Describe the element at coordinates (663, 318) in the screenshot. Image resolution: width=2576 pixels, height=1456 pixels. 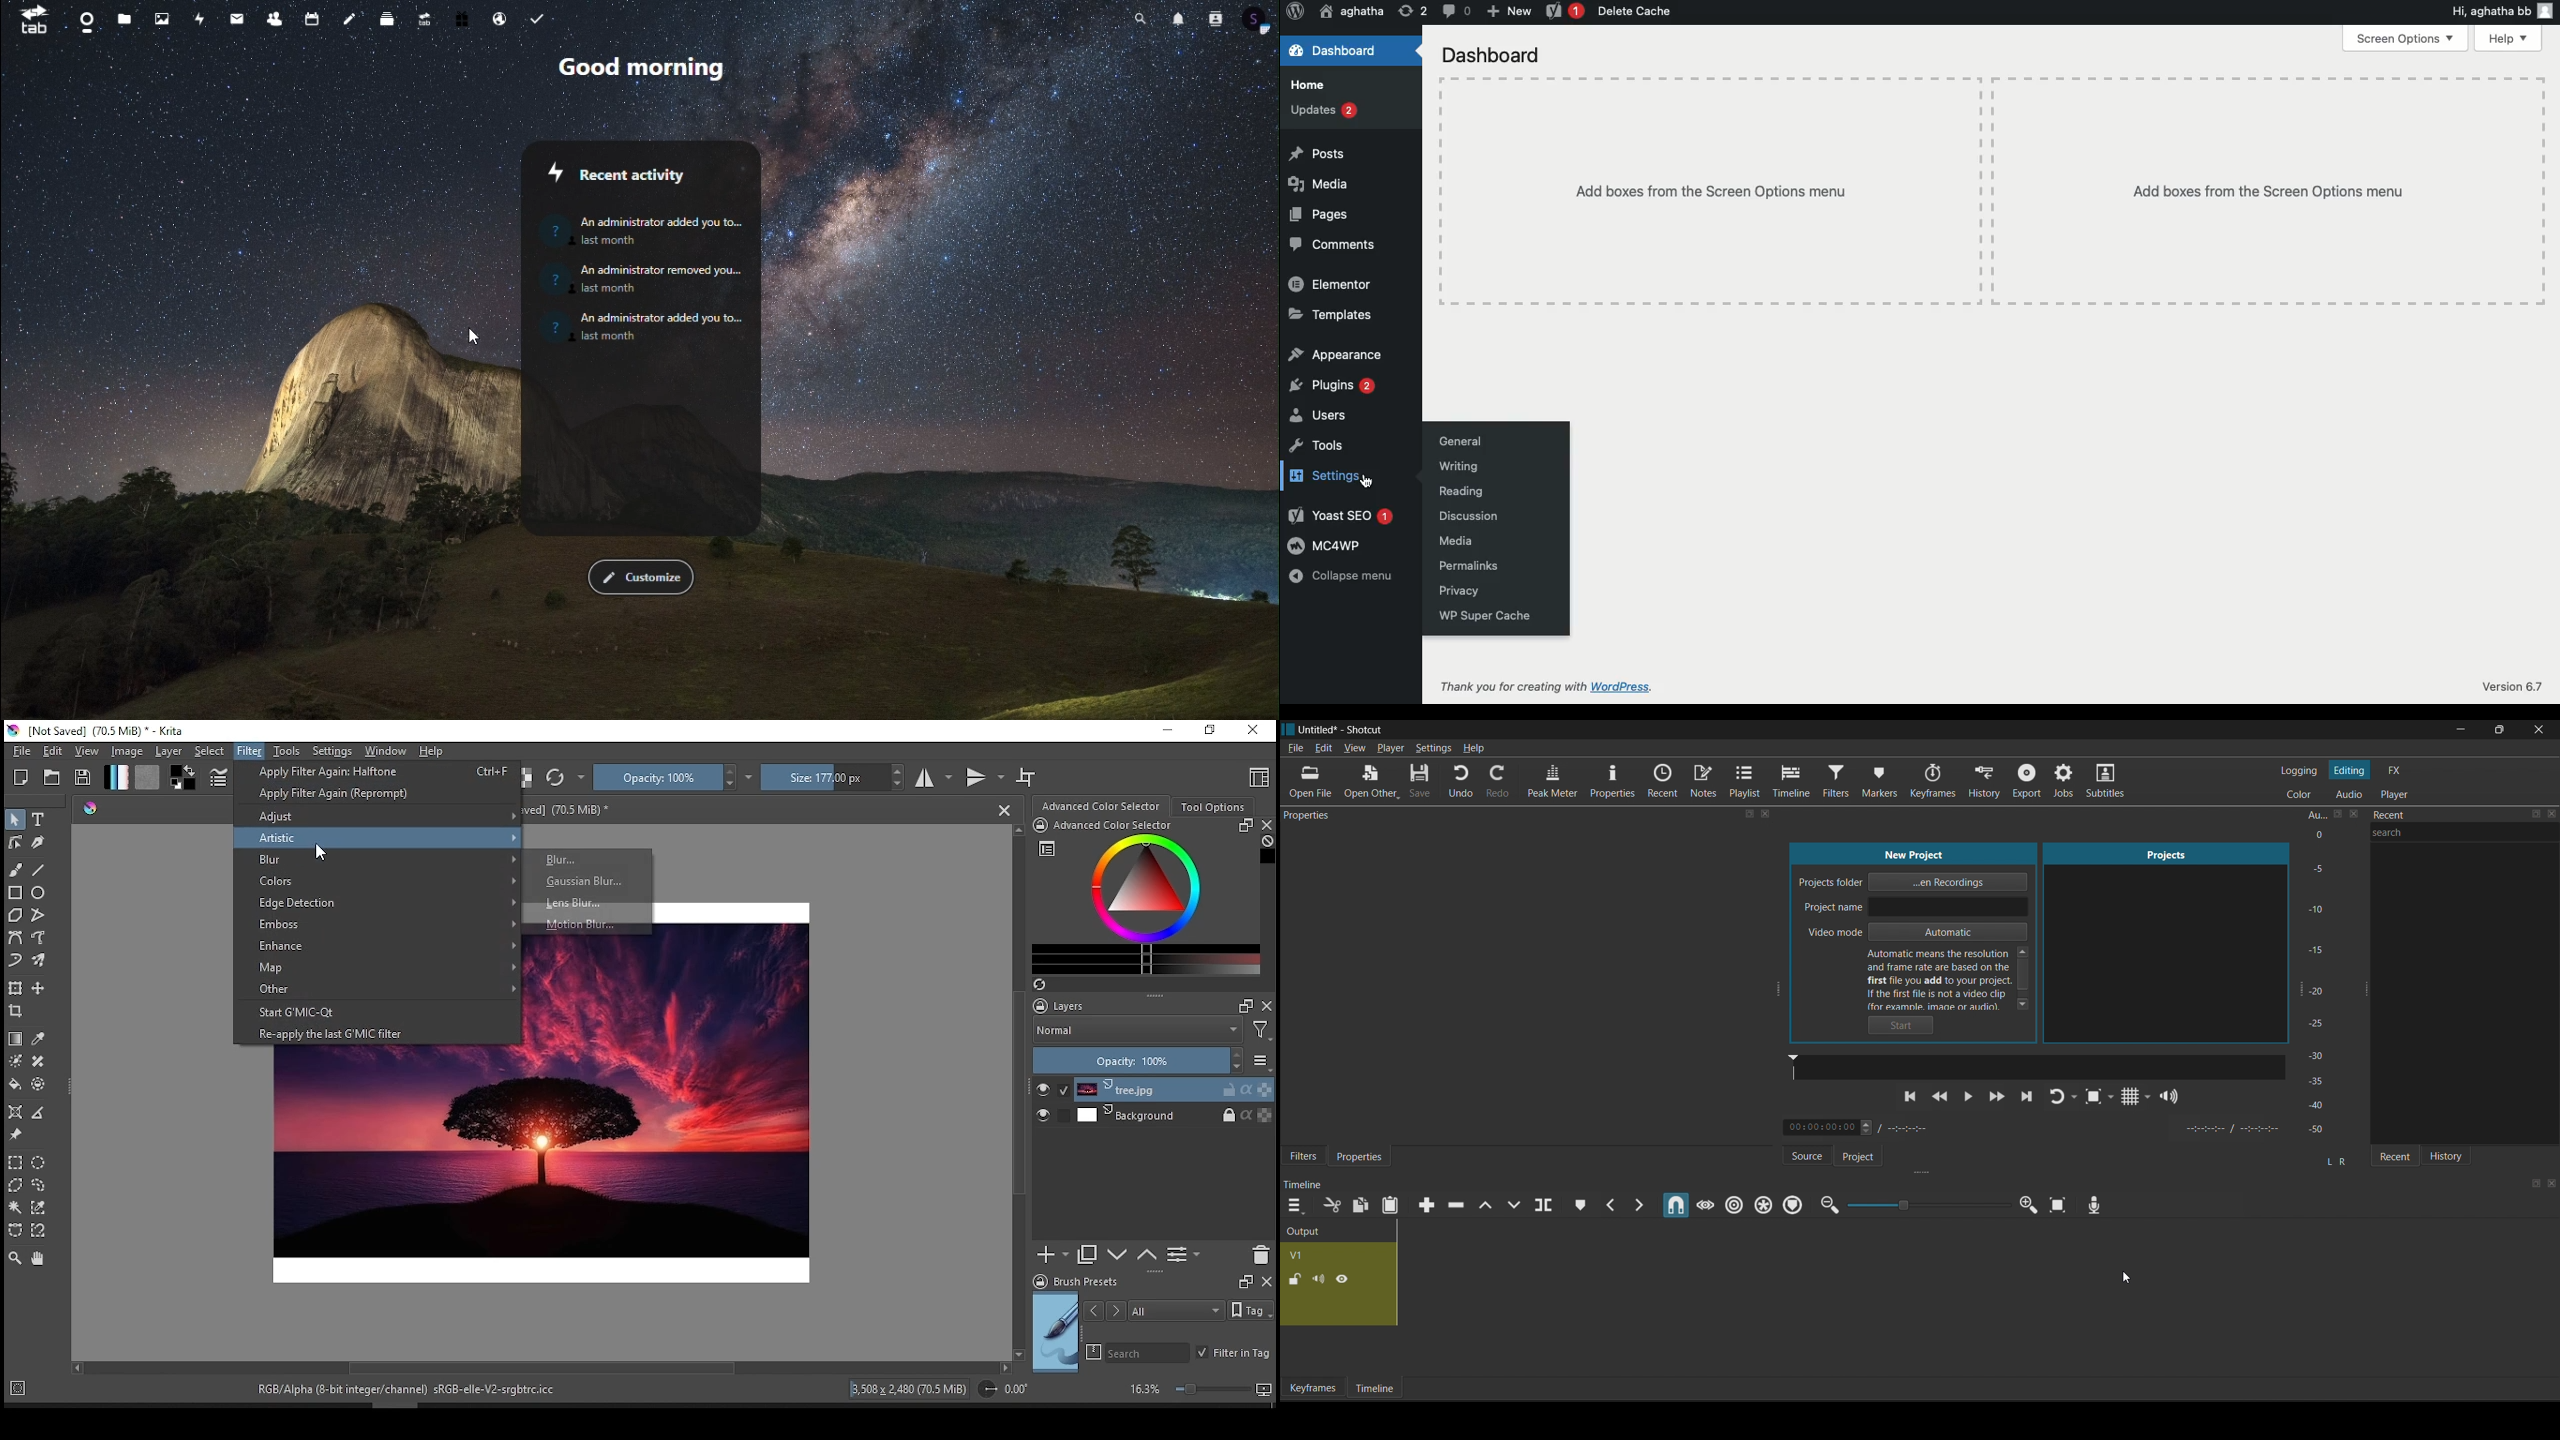
I see `‘An administrator added you to...` at that location.